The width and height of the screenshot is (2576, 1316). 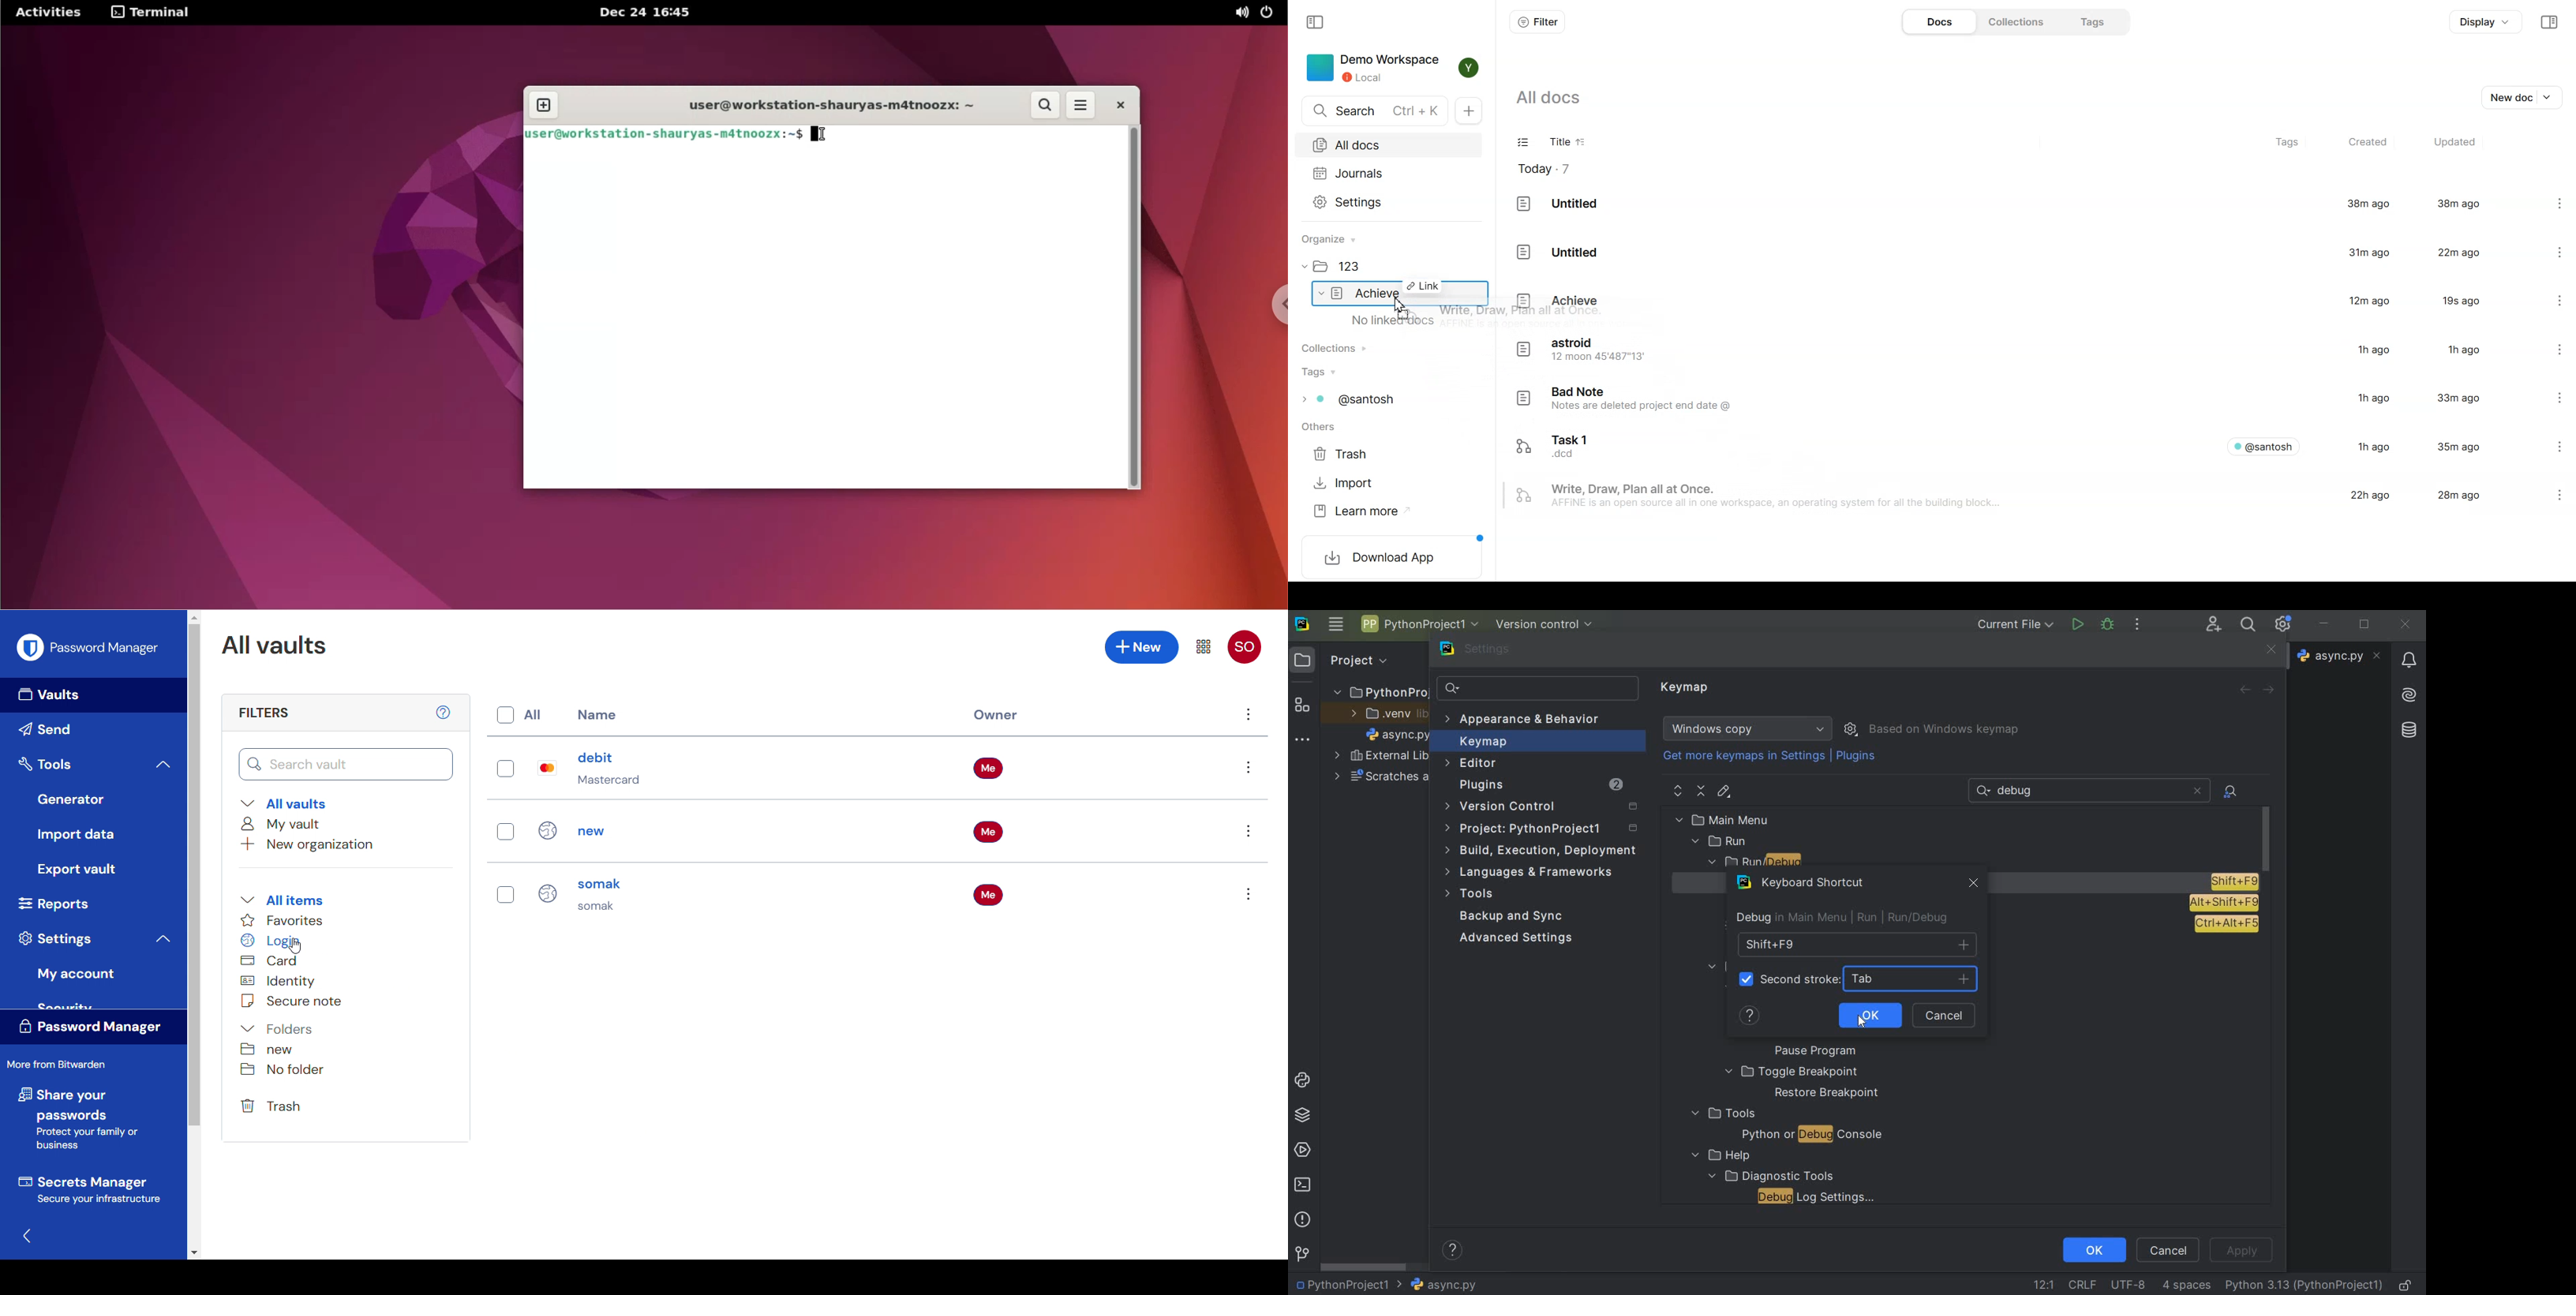 I want to click on Tags, so click(x=2089, y=21).